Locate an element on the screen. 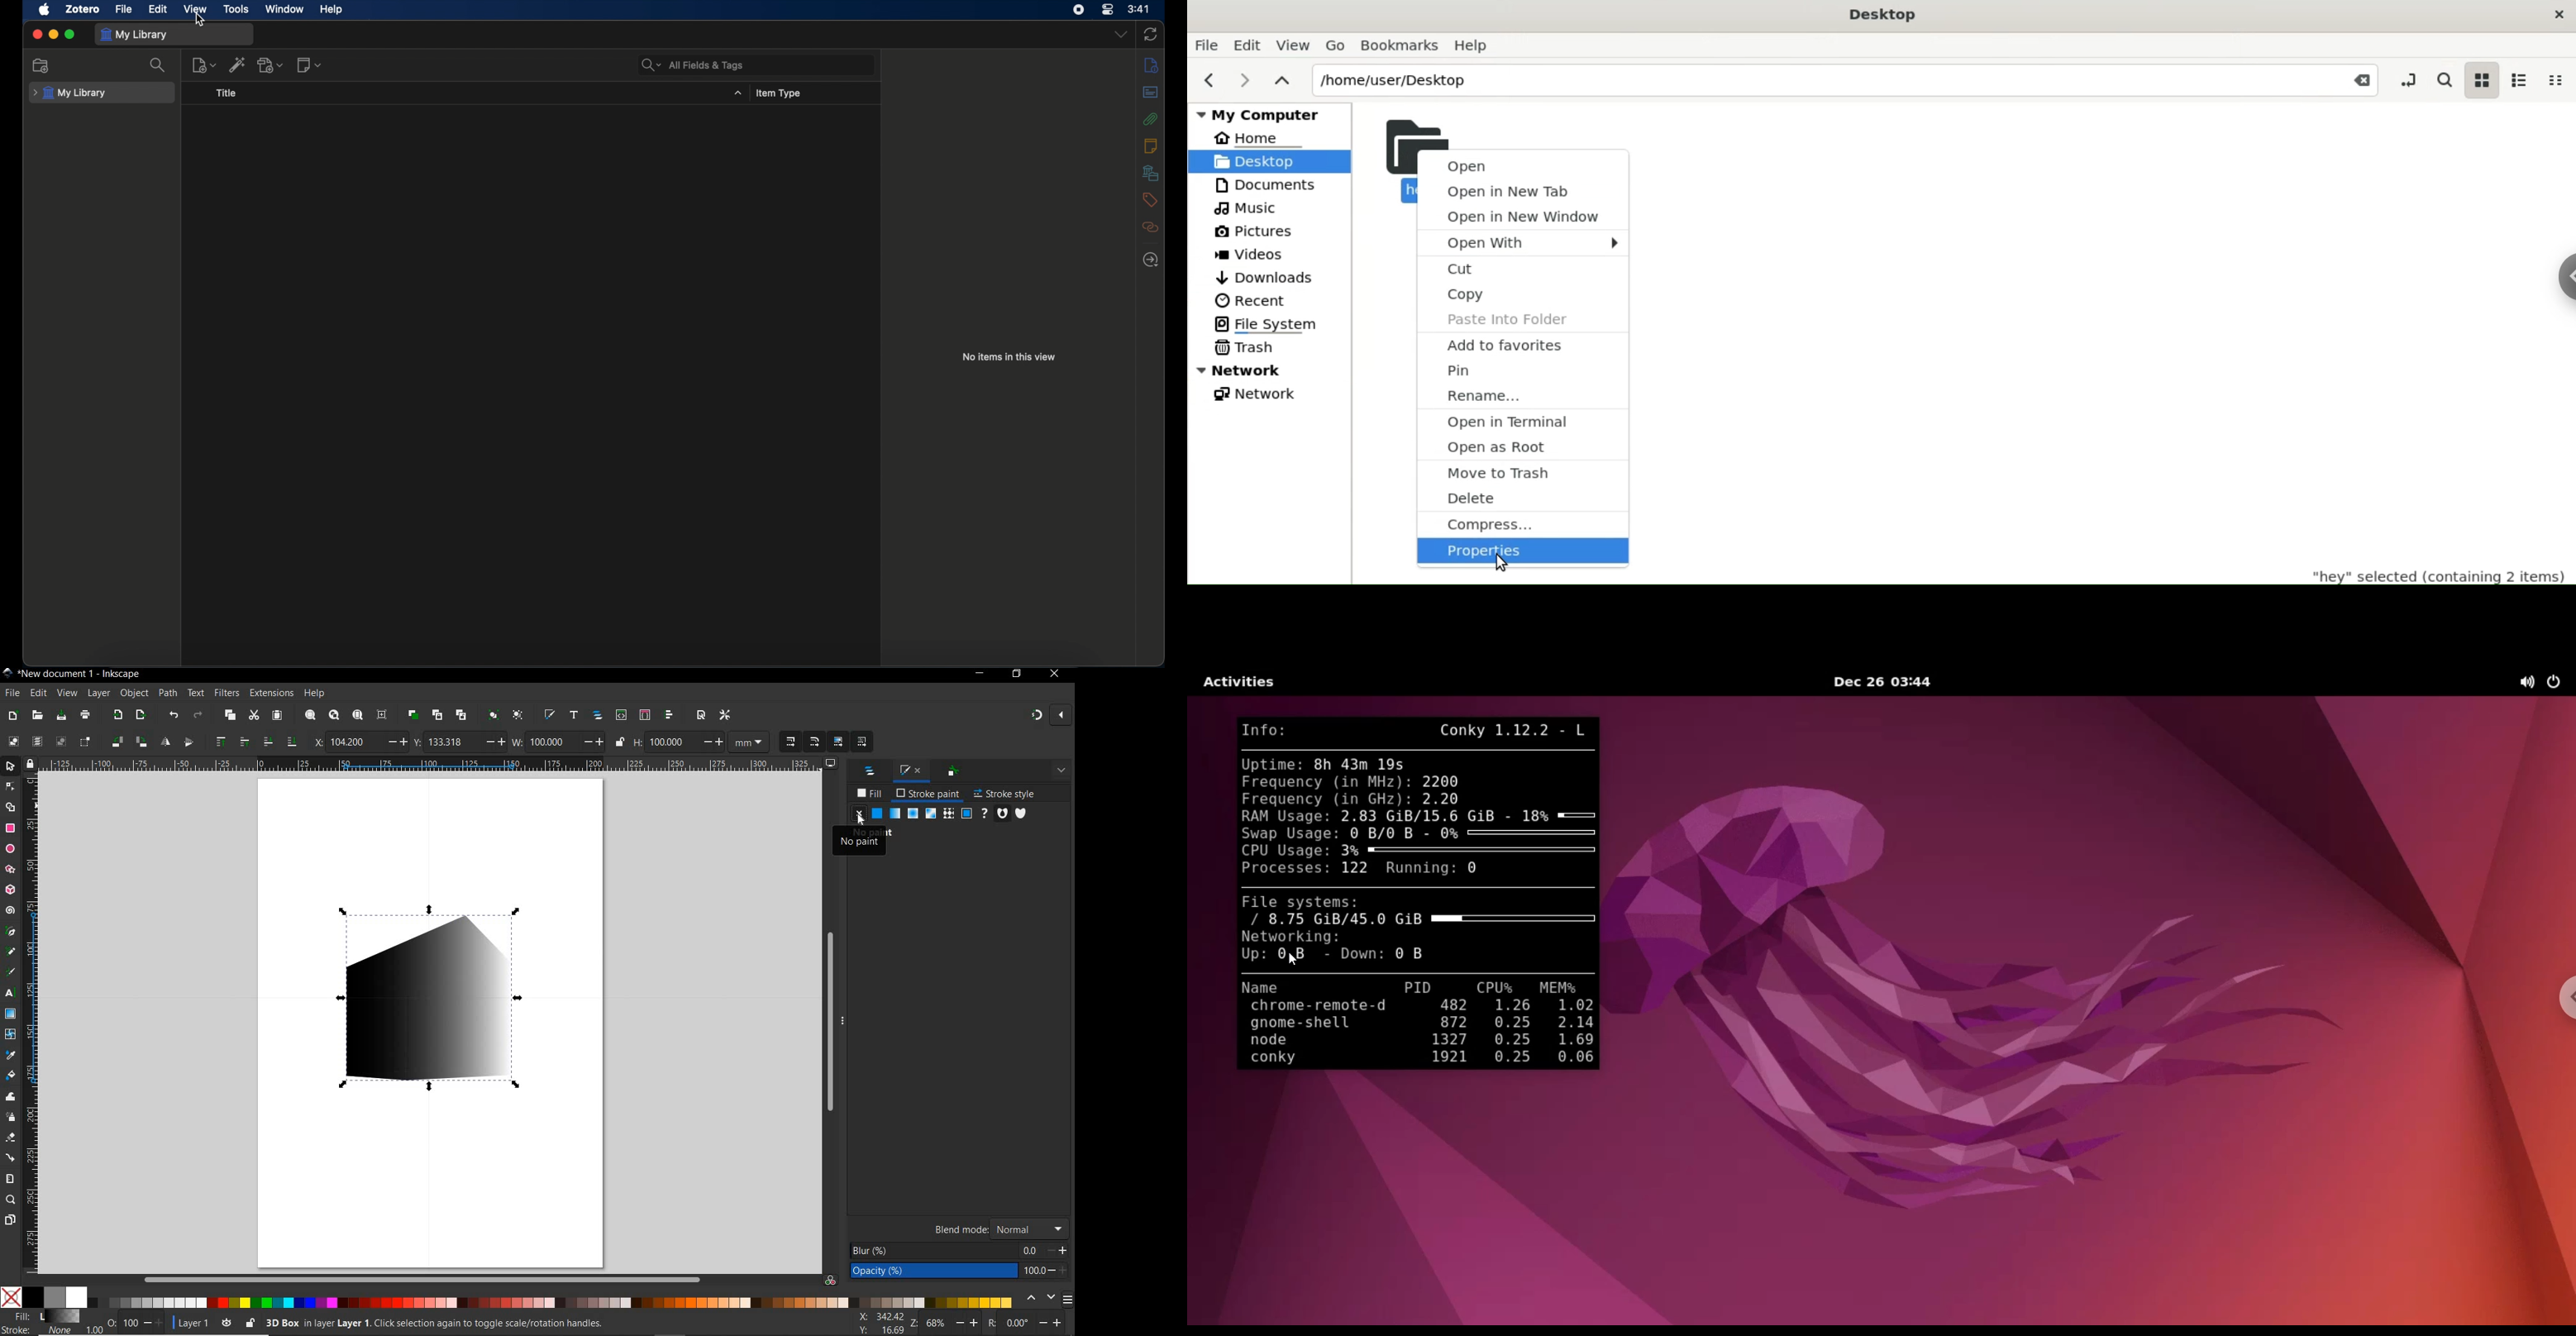 The width and height of the screenshot is (2576, 1344). FILL AND STROKE is located at coordinates (912, 771).